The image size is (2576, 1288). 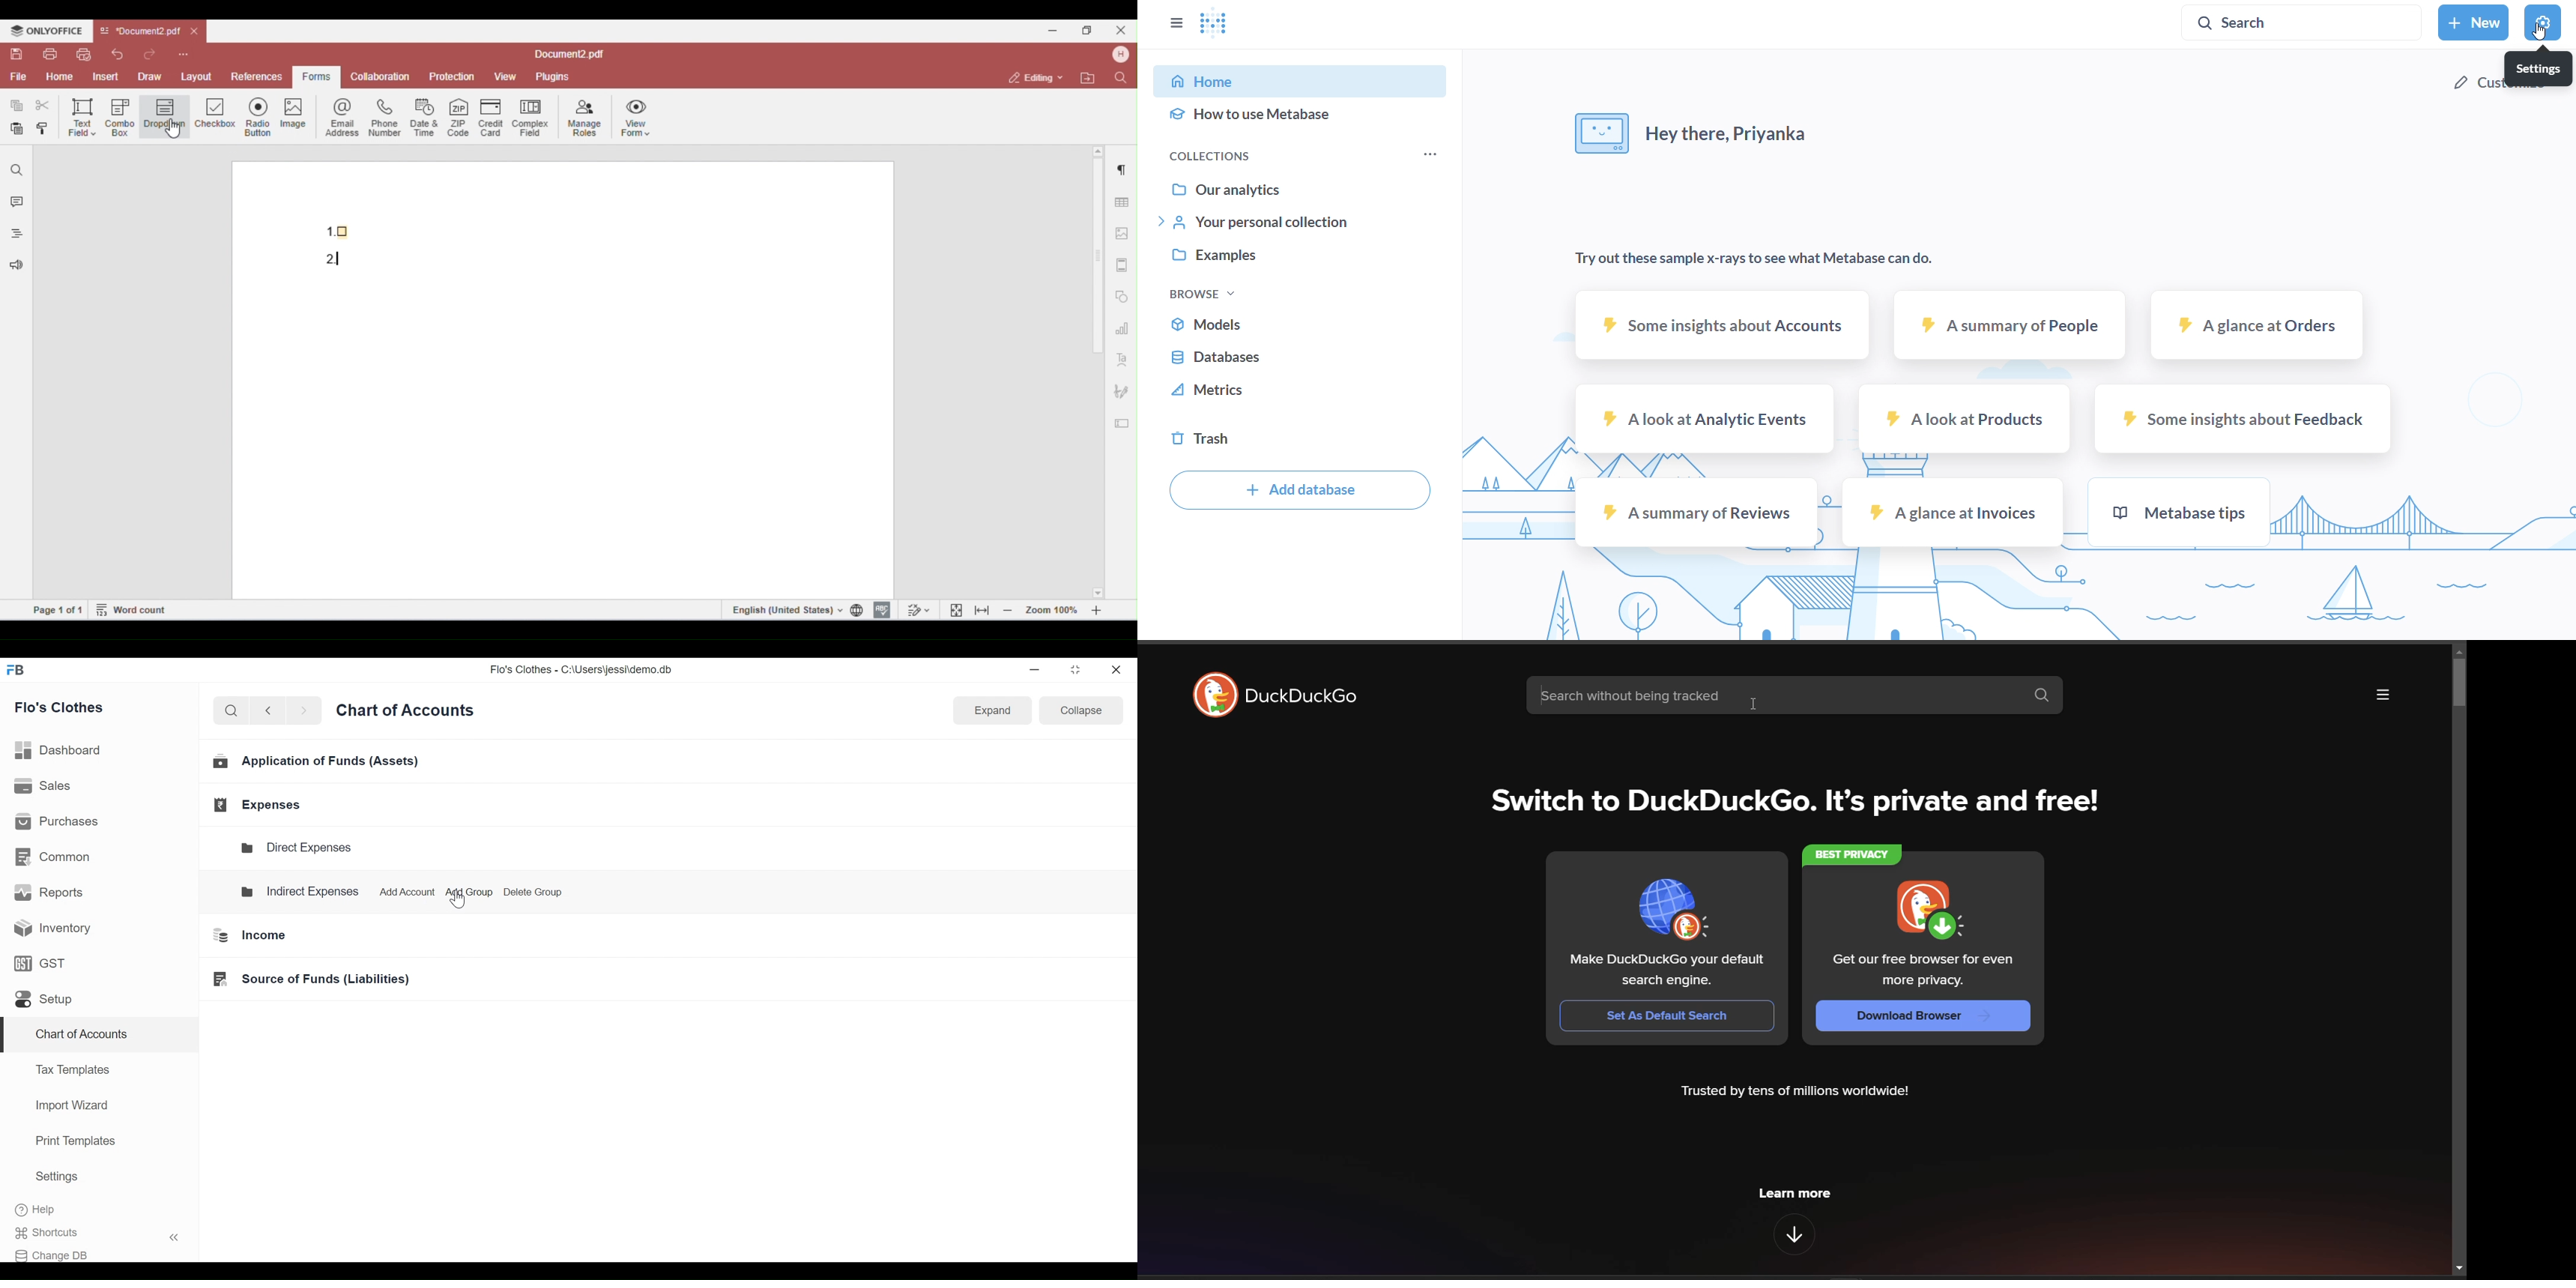 I want to click on Switch to DuckDuckGo. It’s private and free!, so click(x=1793, y=801).